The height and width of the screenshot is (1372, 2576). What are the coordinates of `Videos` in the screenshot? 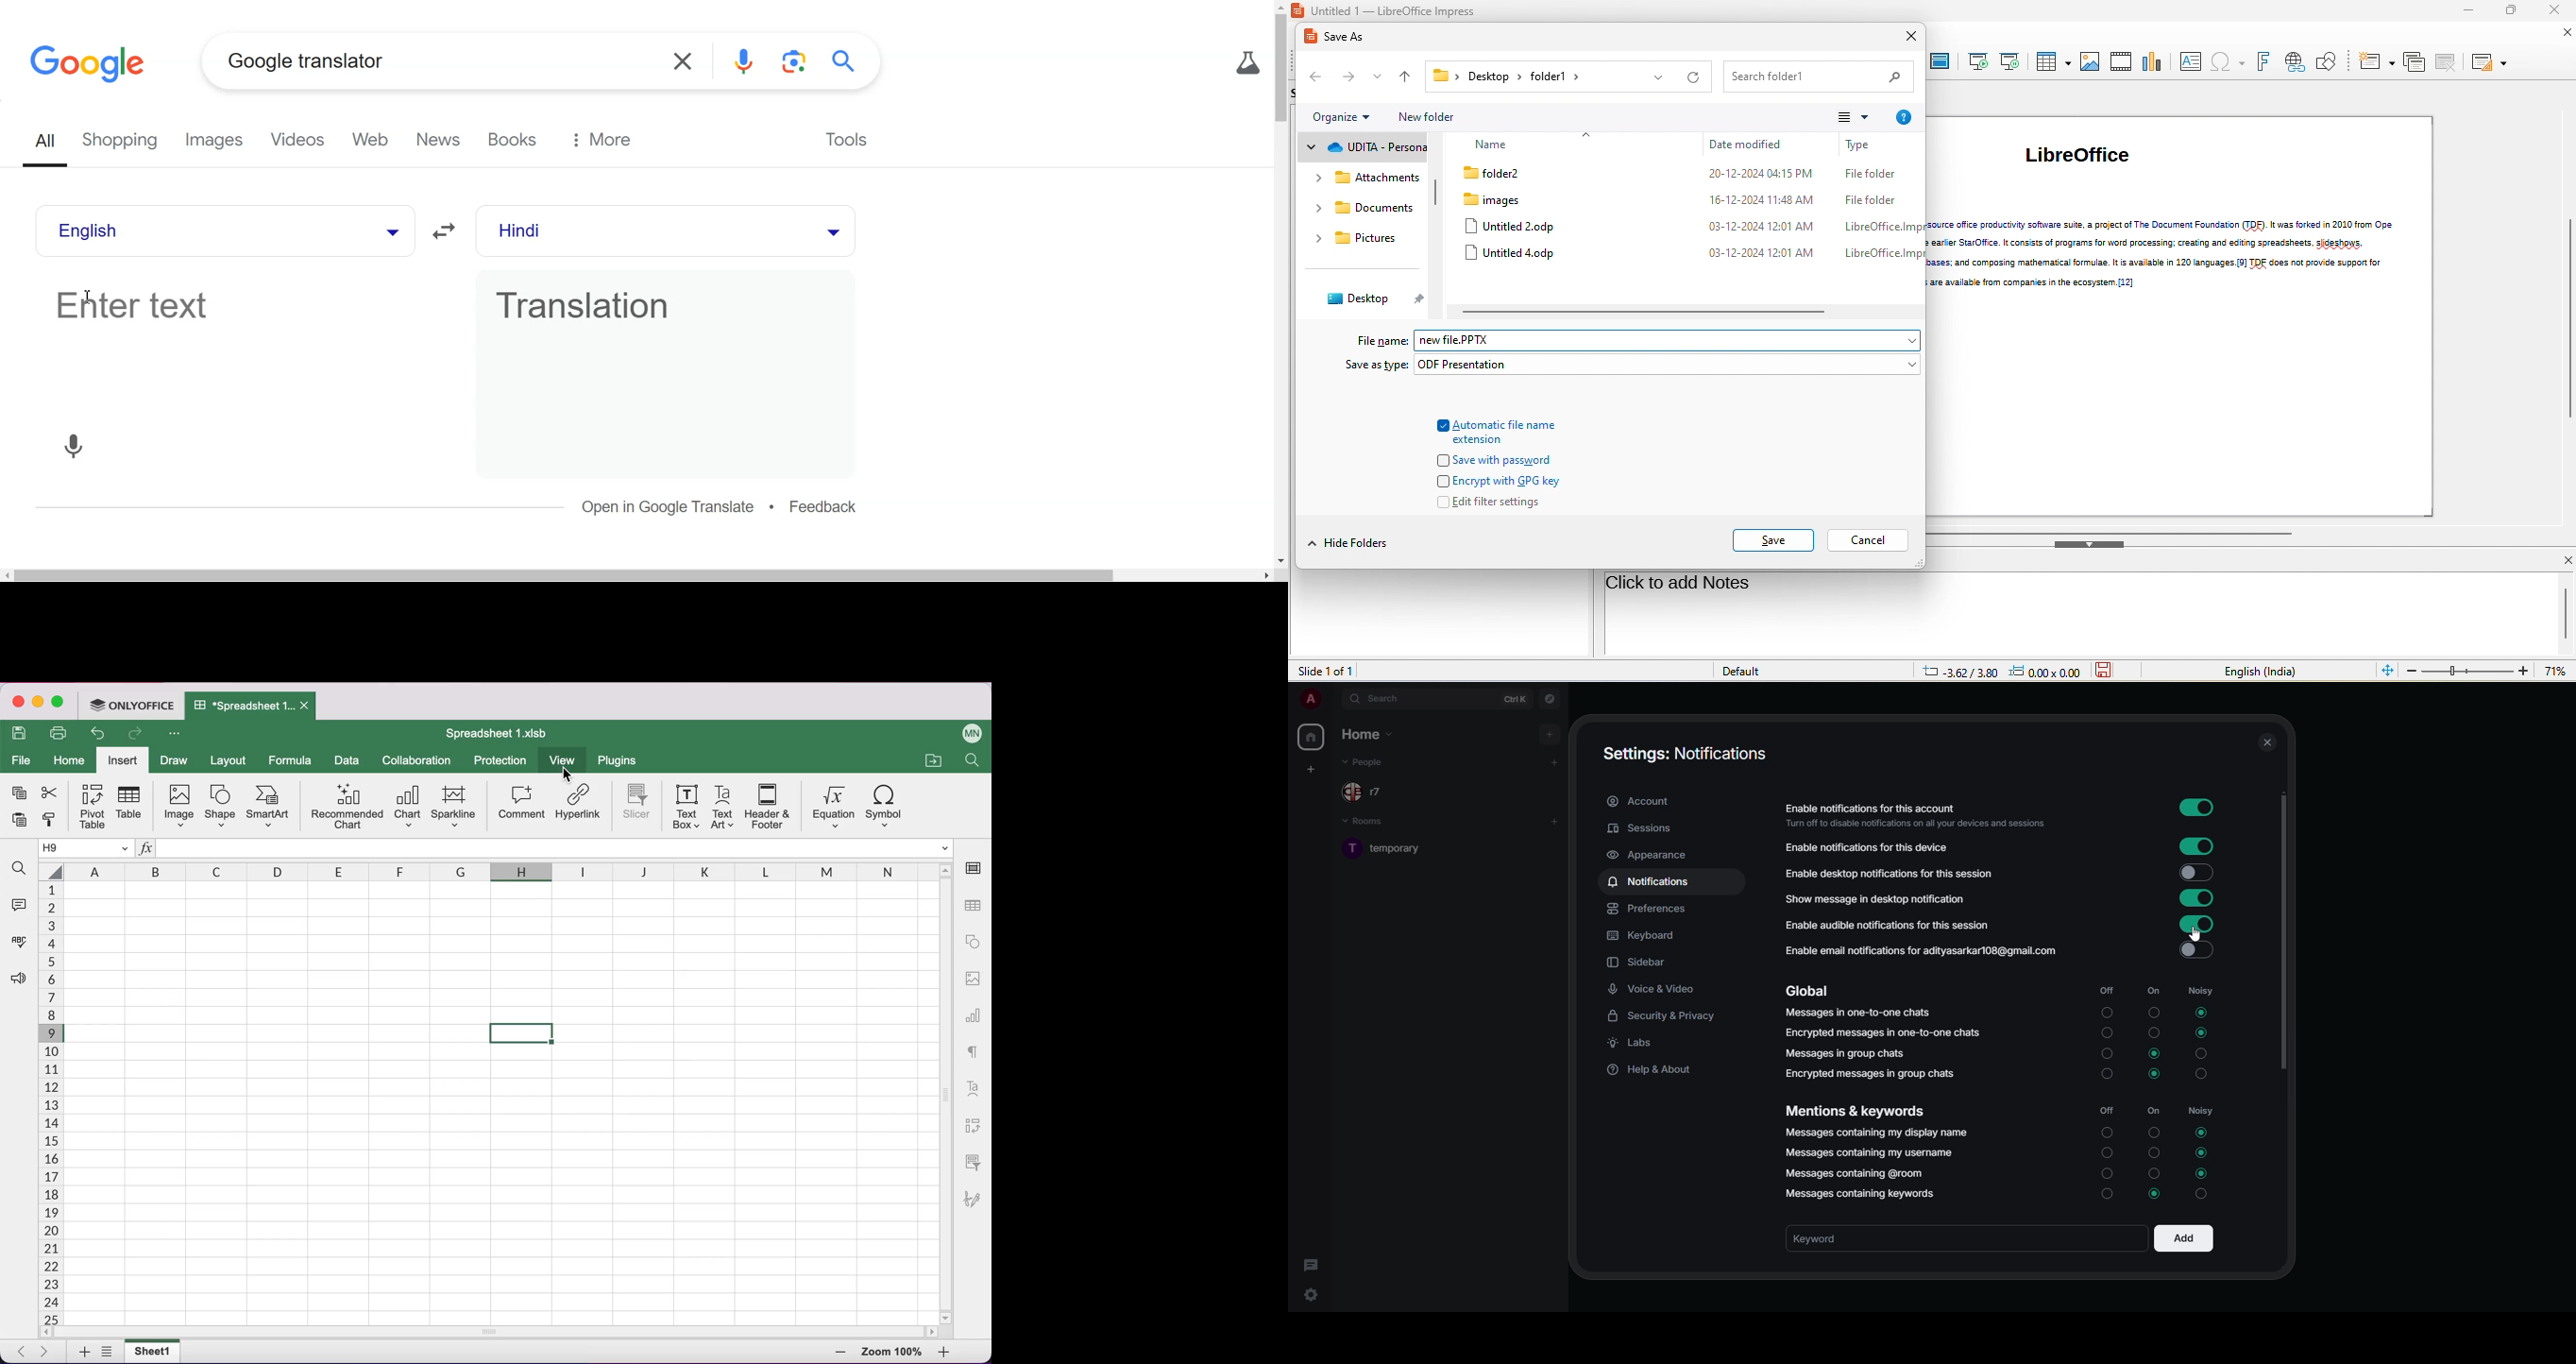 It's located at (301, 141).